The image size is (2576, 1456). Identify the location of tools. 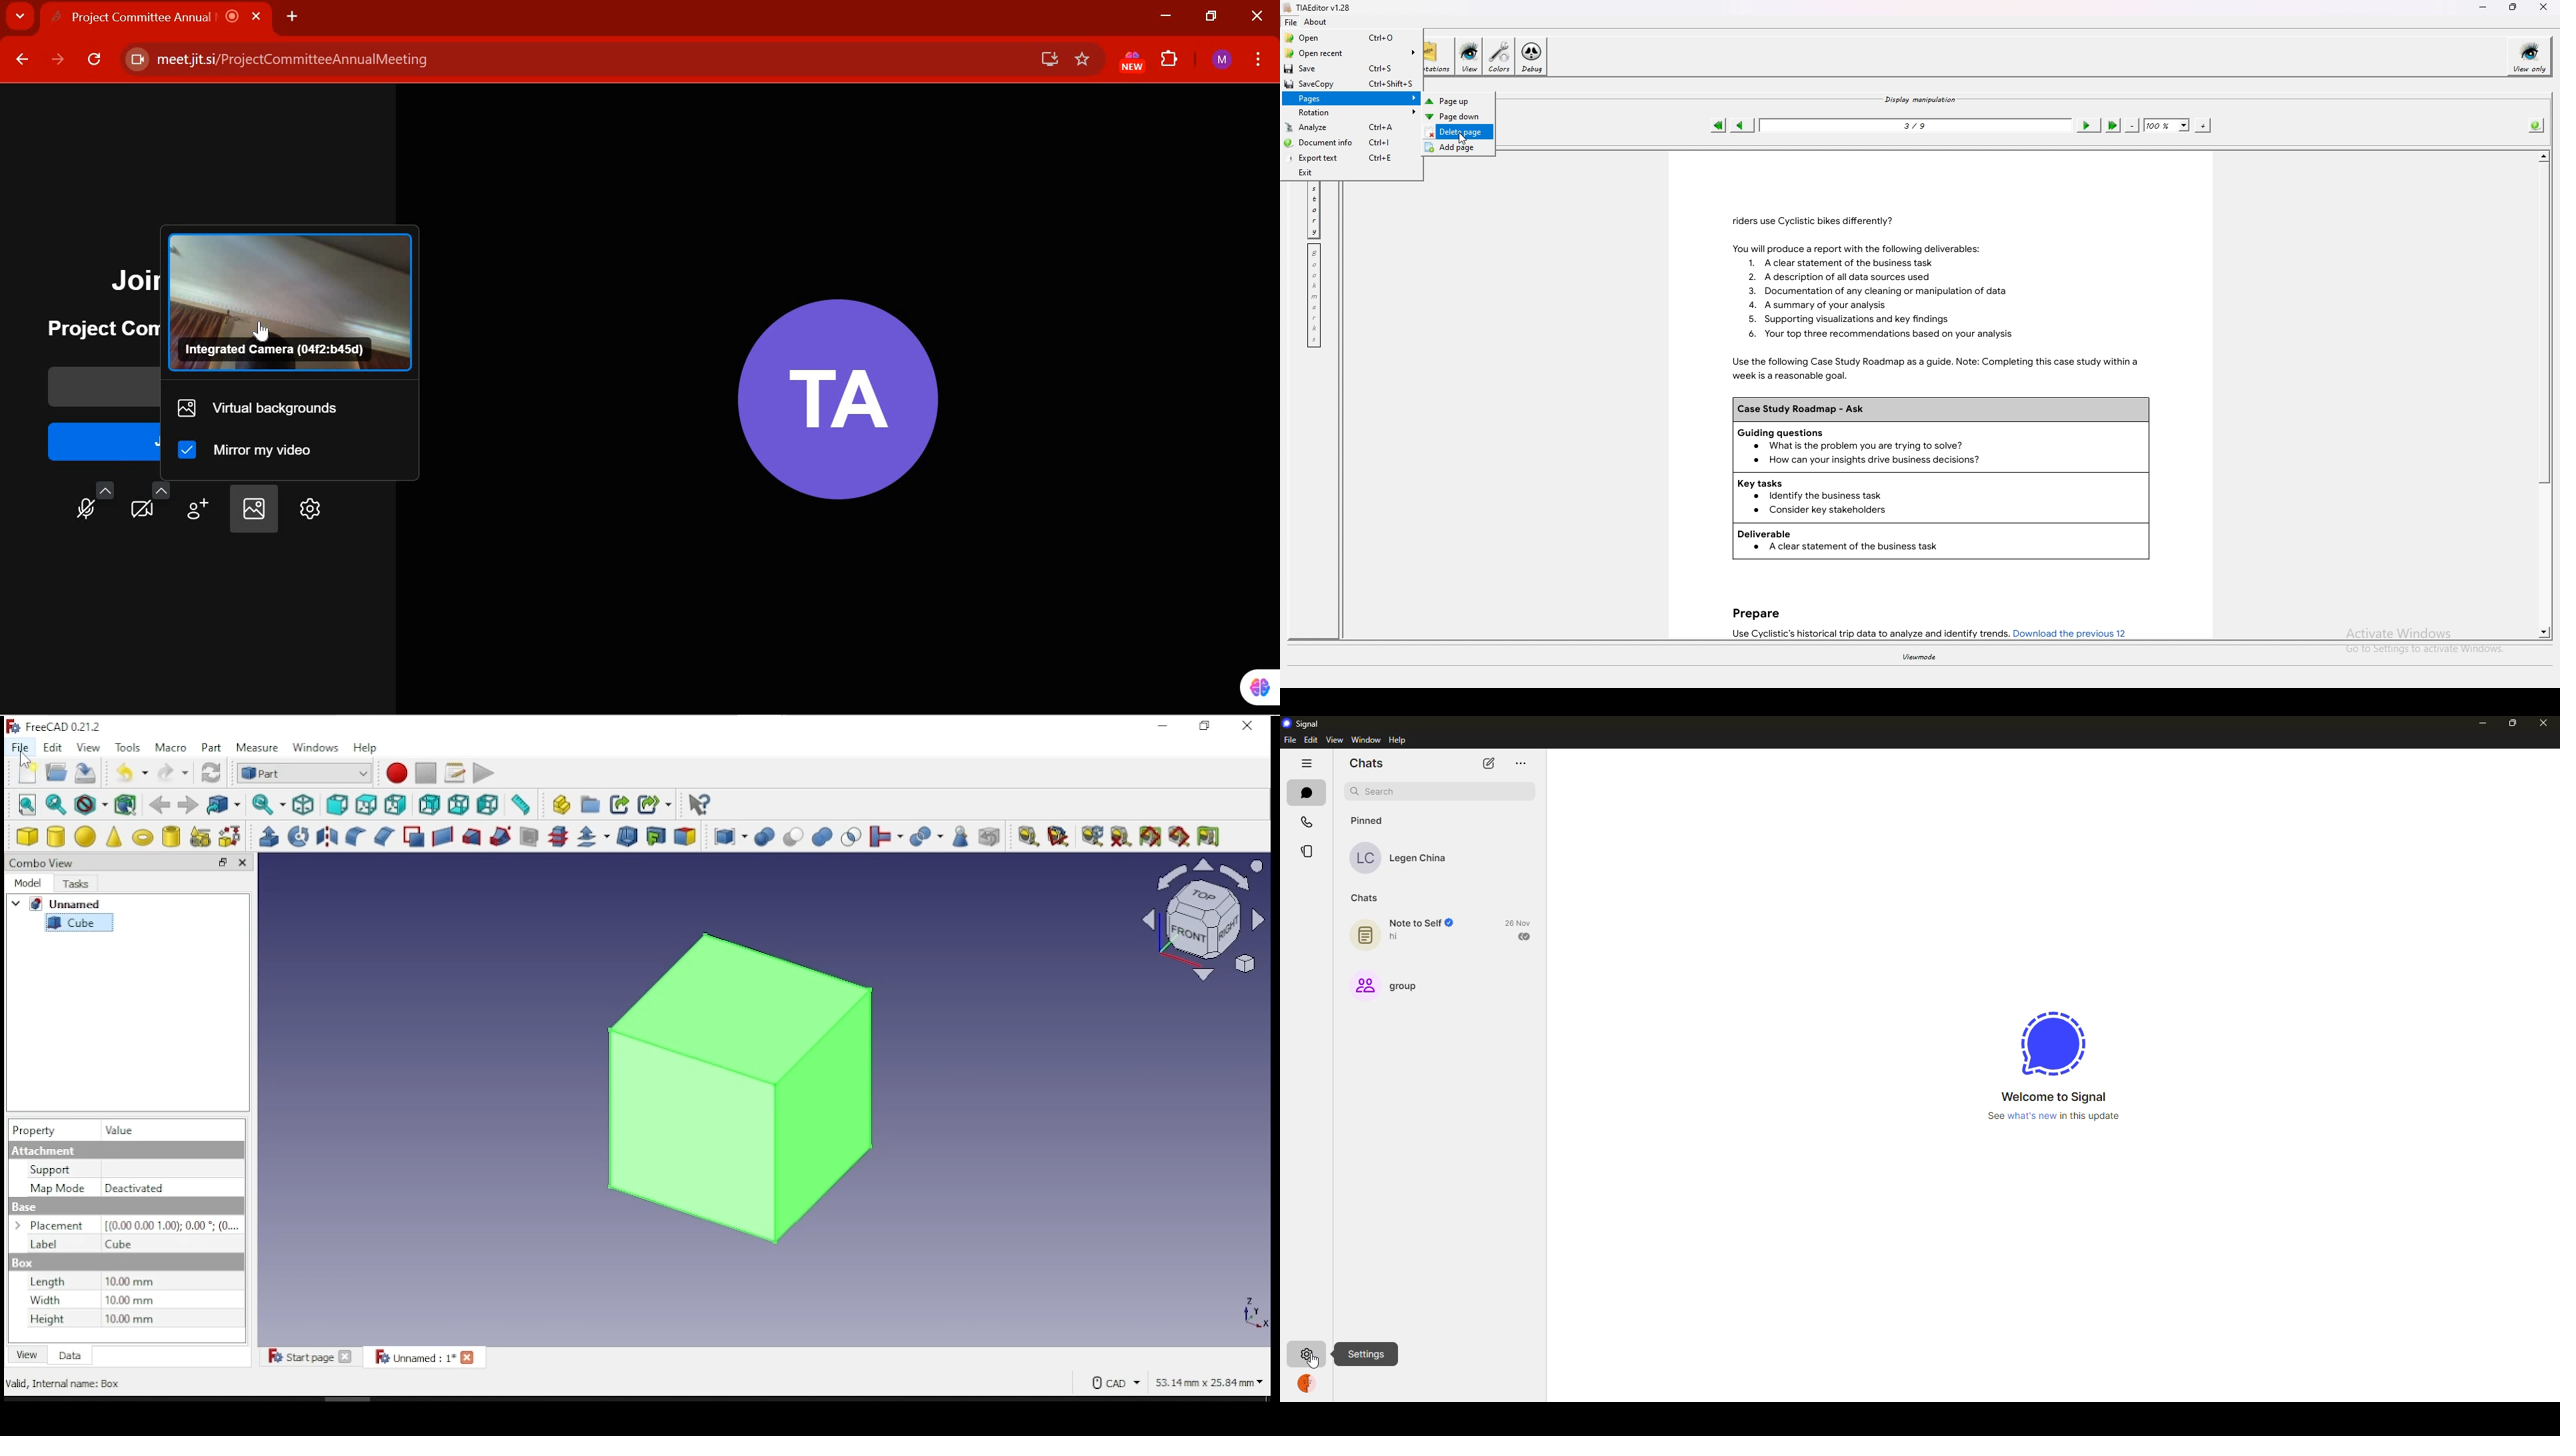
(130, 748).